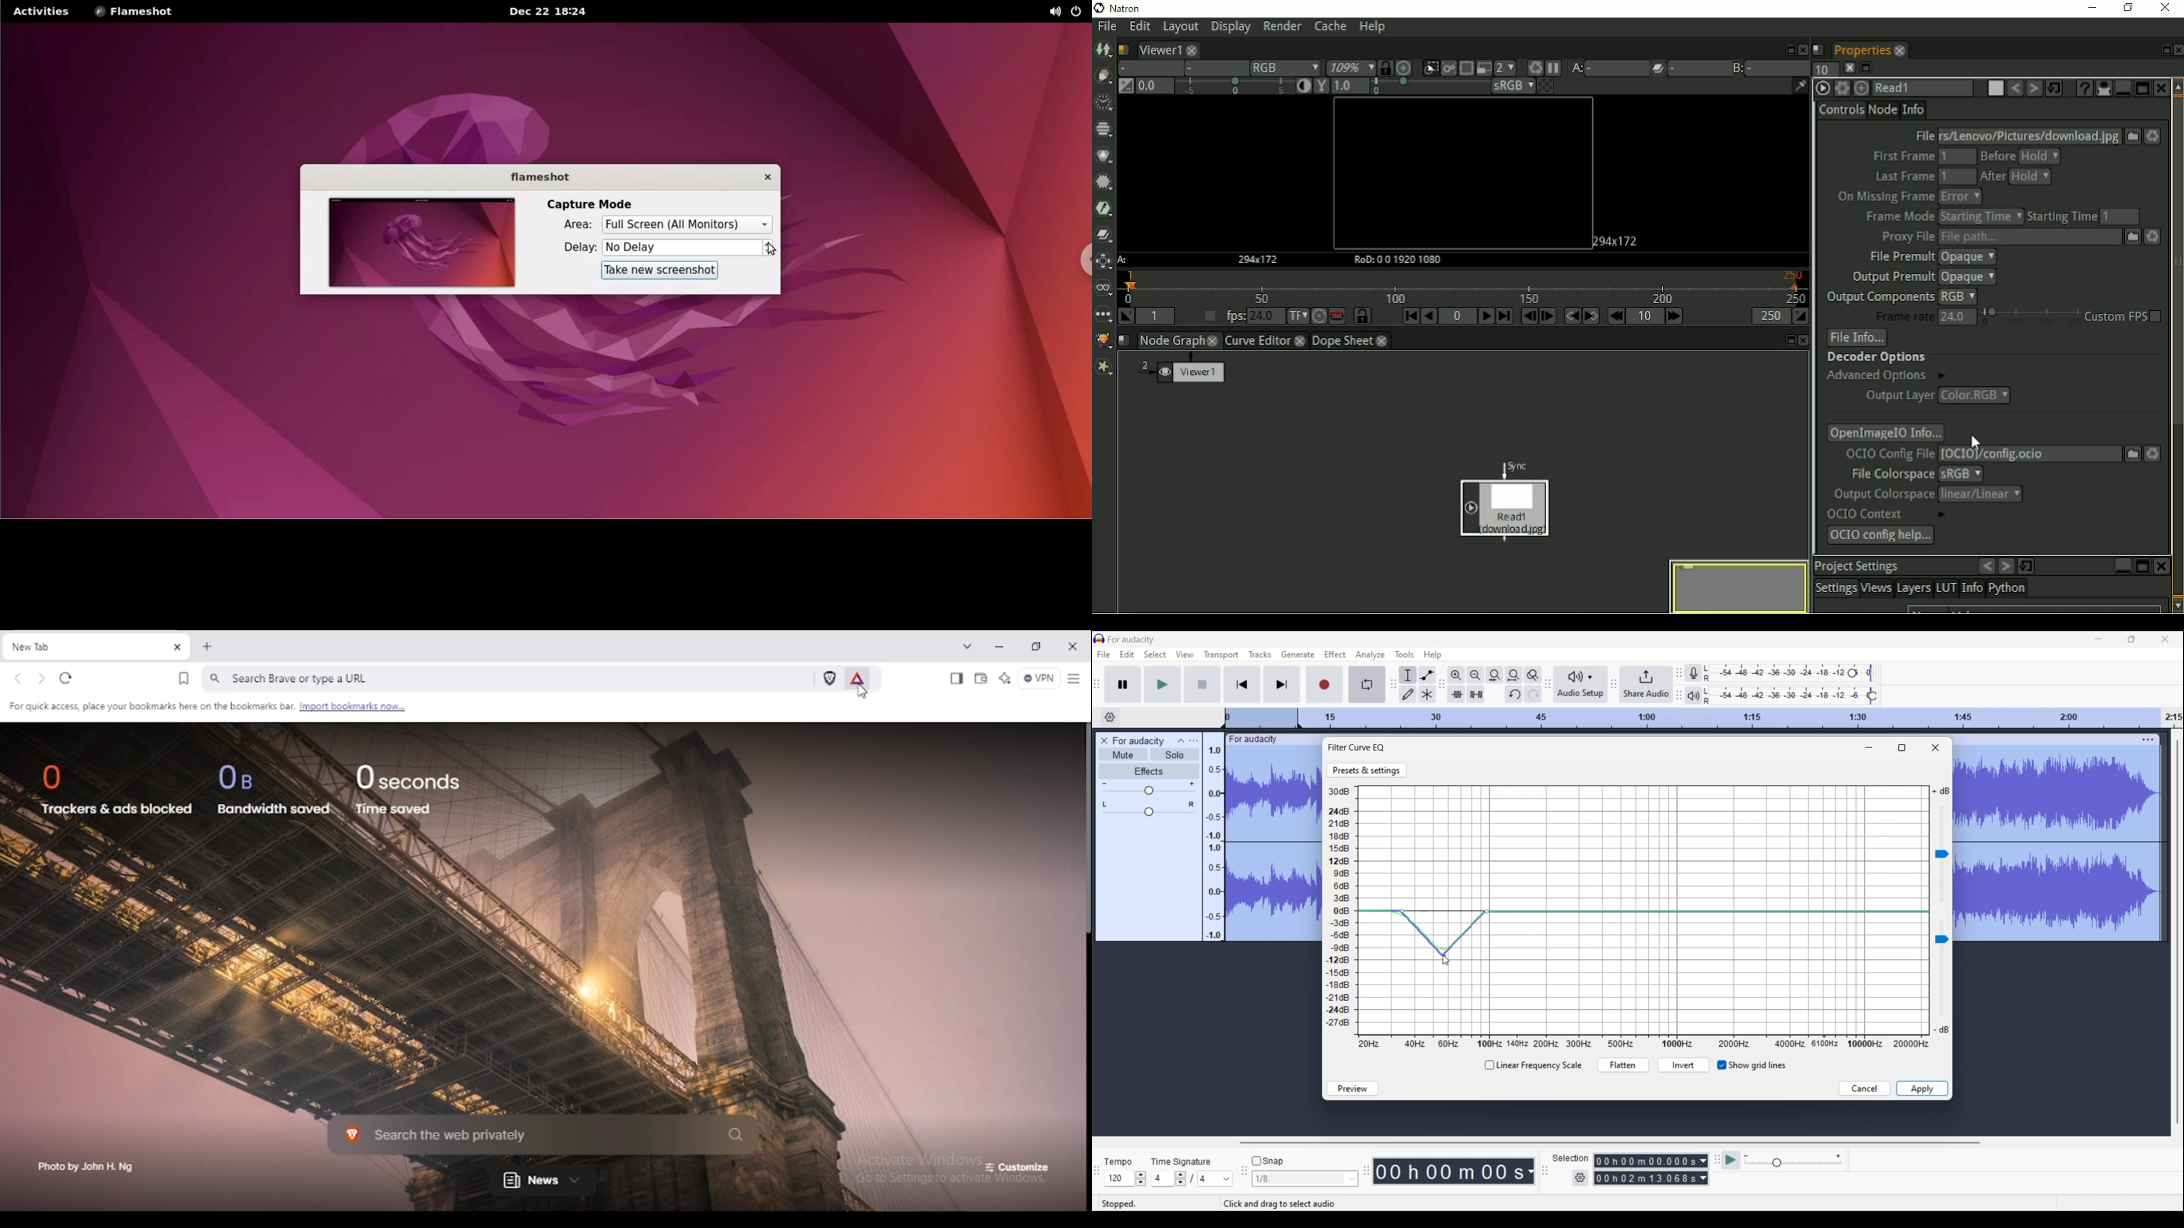  Describe the element at coordinates (1923, 1089) in the screenshot. I see `Save inputs made` at that location.